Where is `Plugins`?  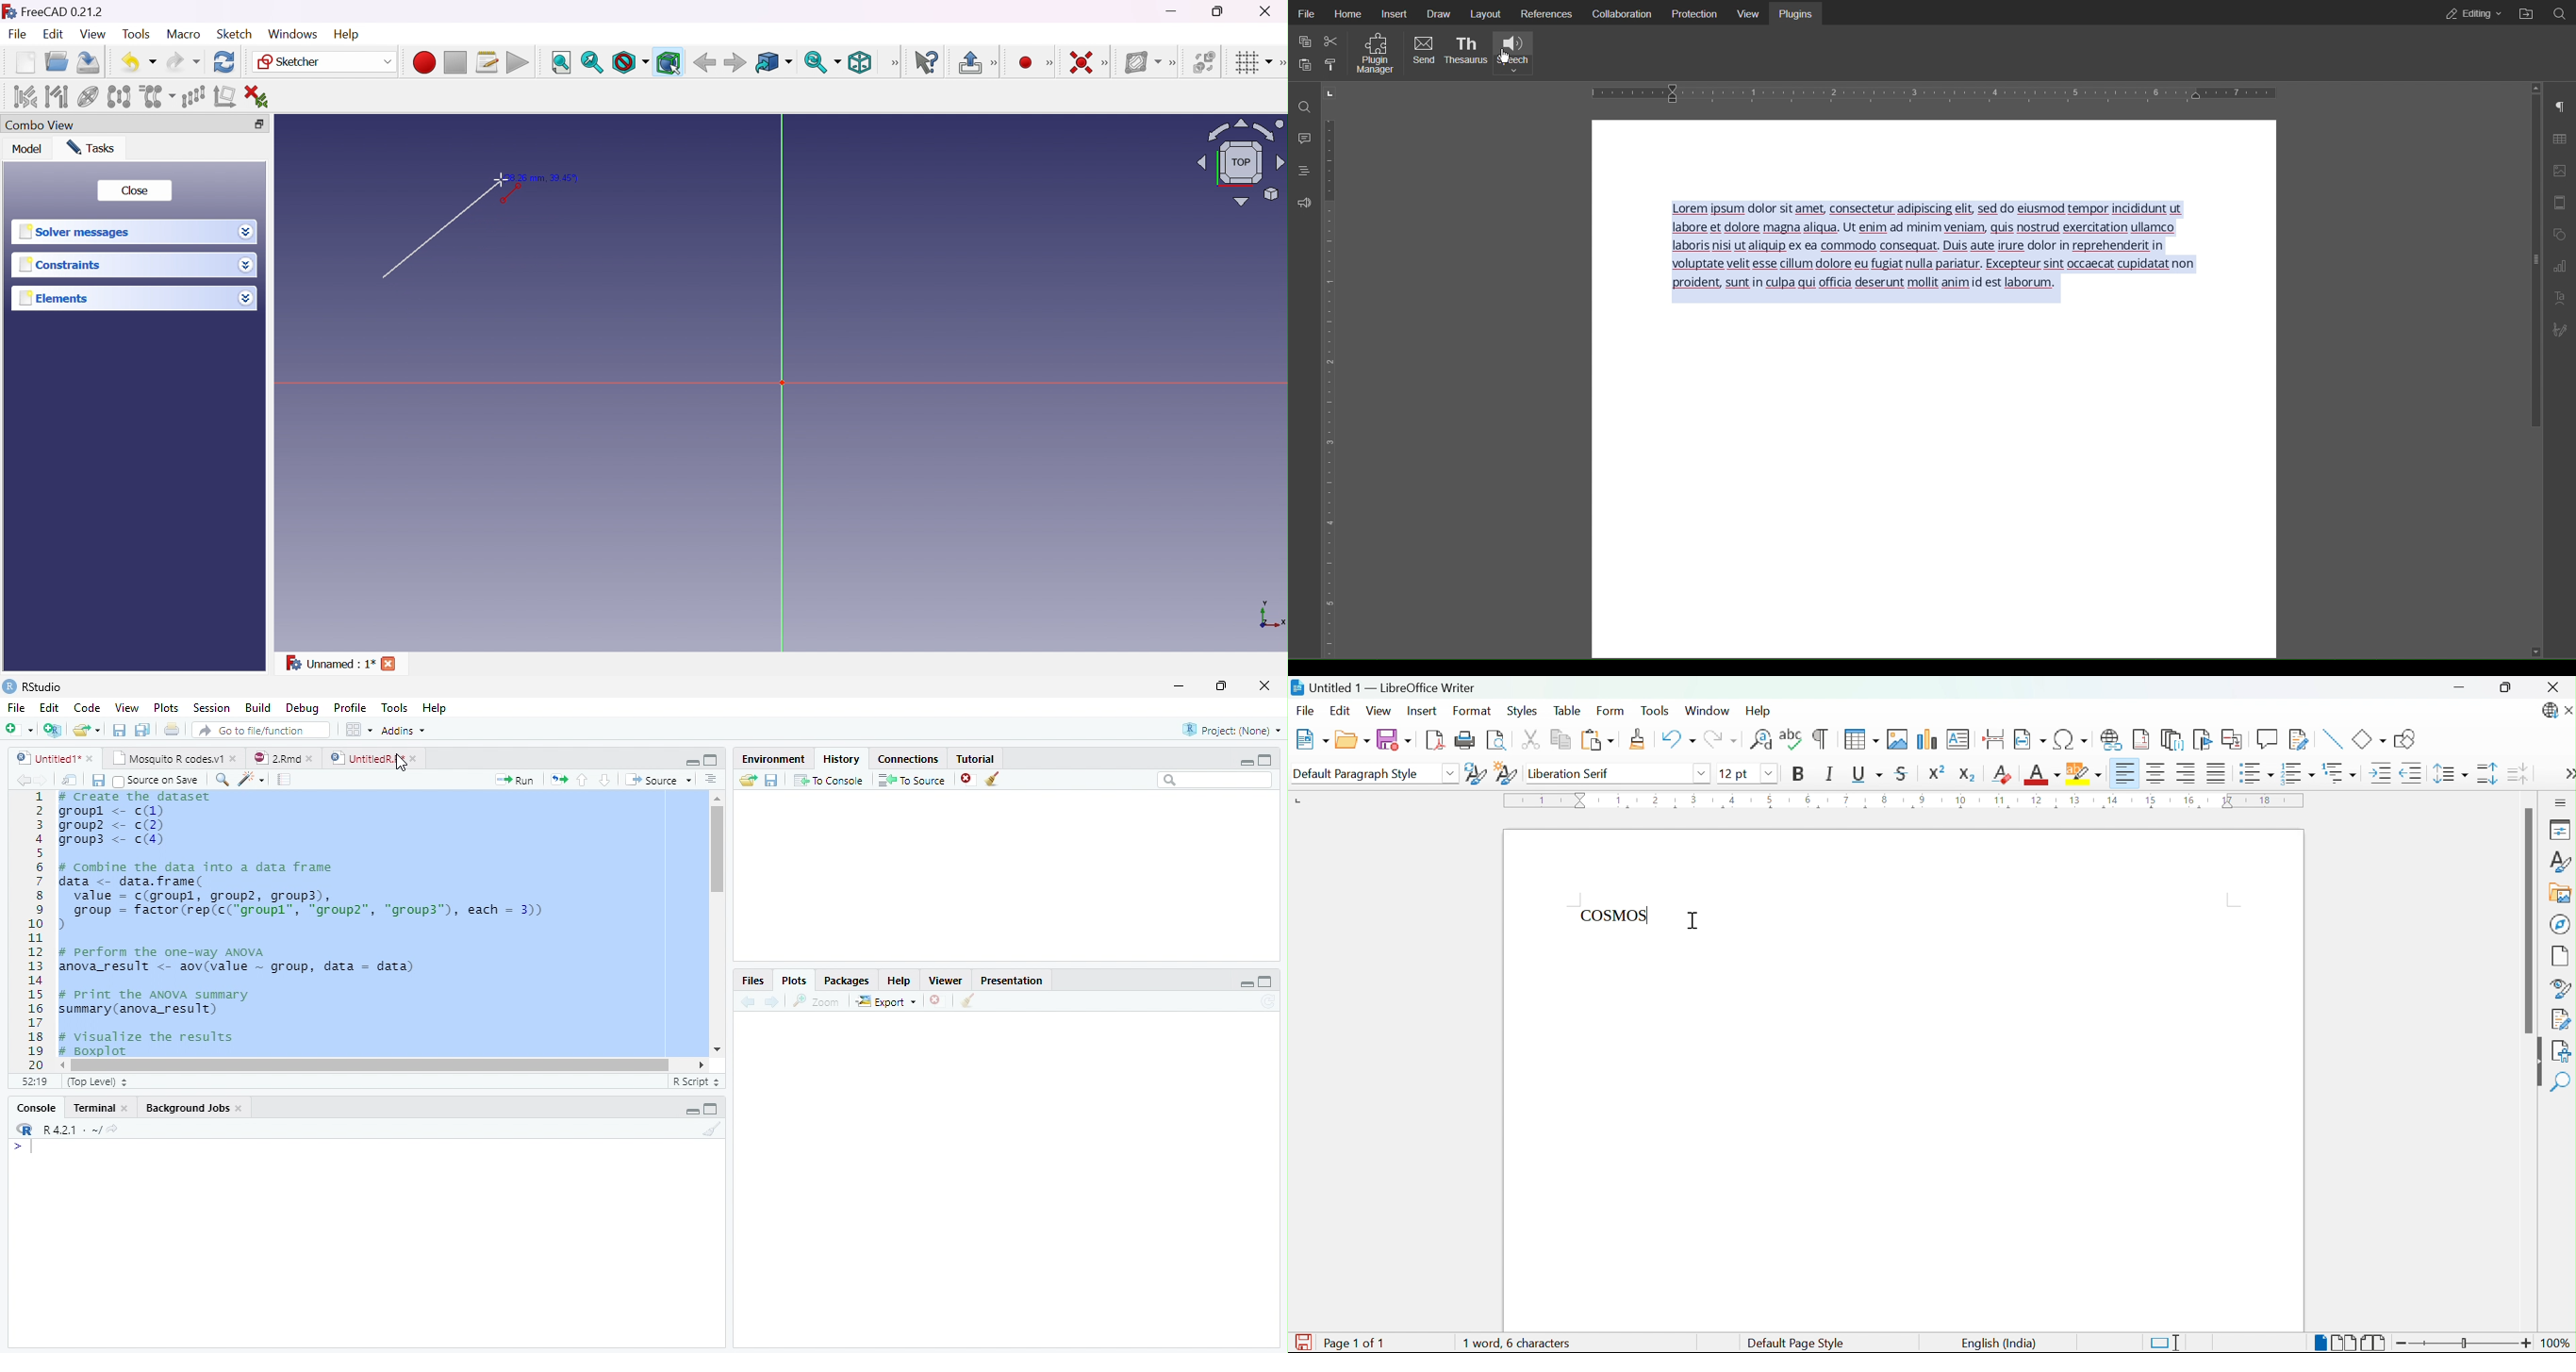 Plugins is located at coordinates (1800, 13).